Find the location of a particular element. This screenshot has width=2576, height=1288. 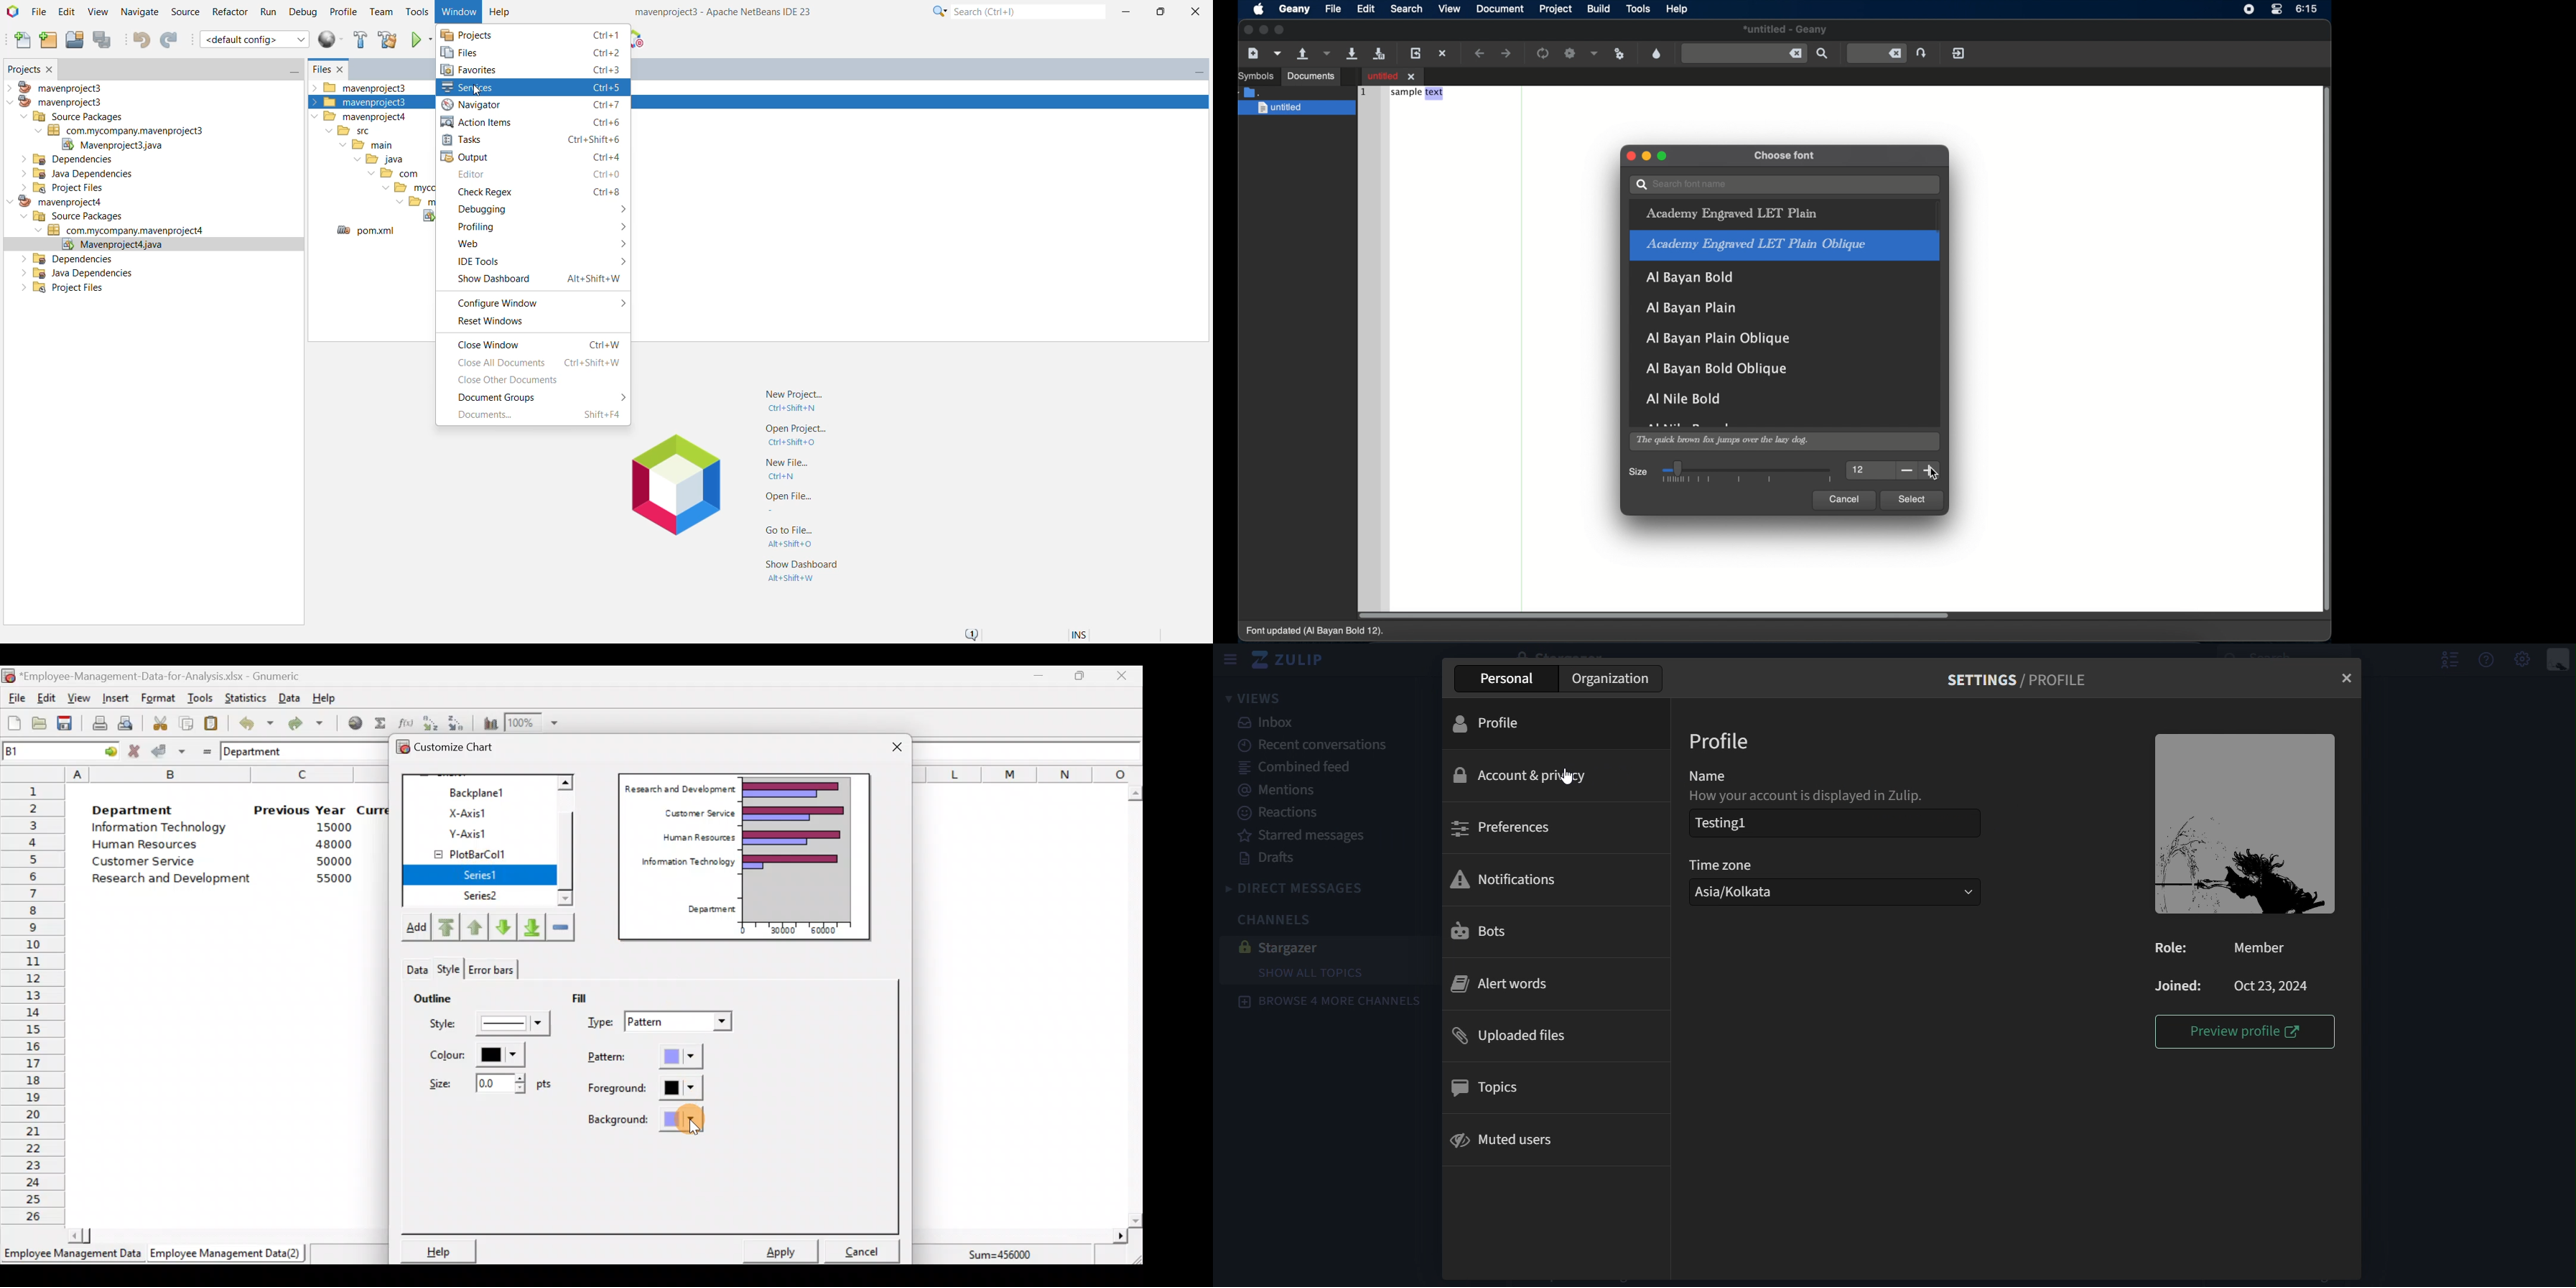

stargazer is located at coordinates (1296, 947).